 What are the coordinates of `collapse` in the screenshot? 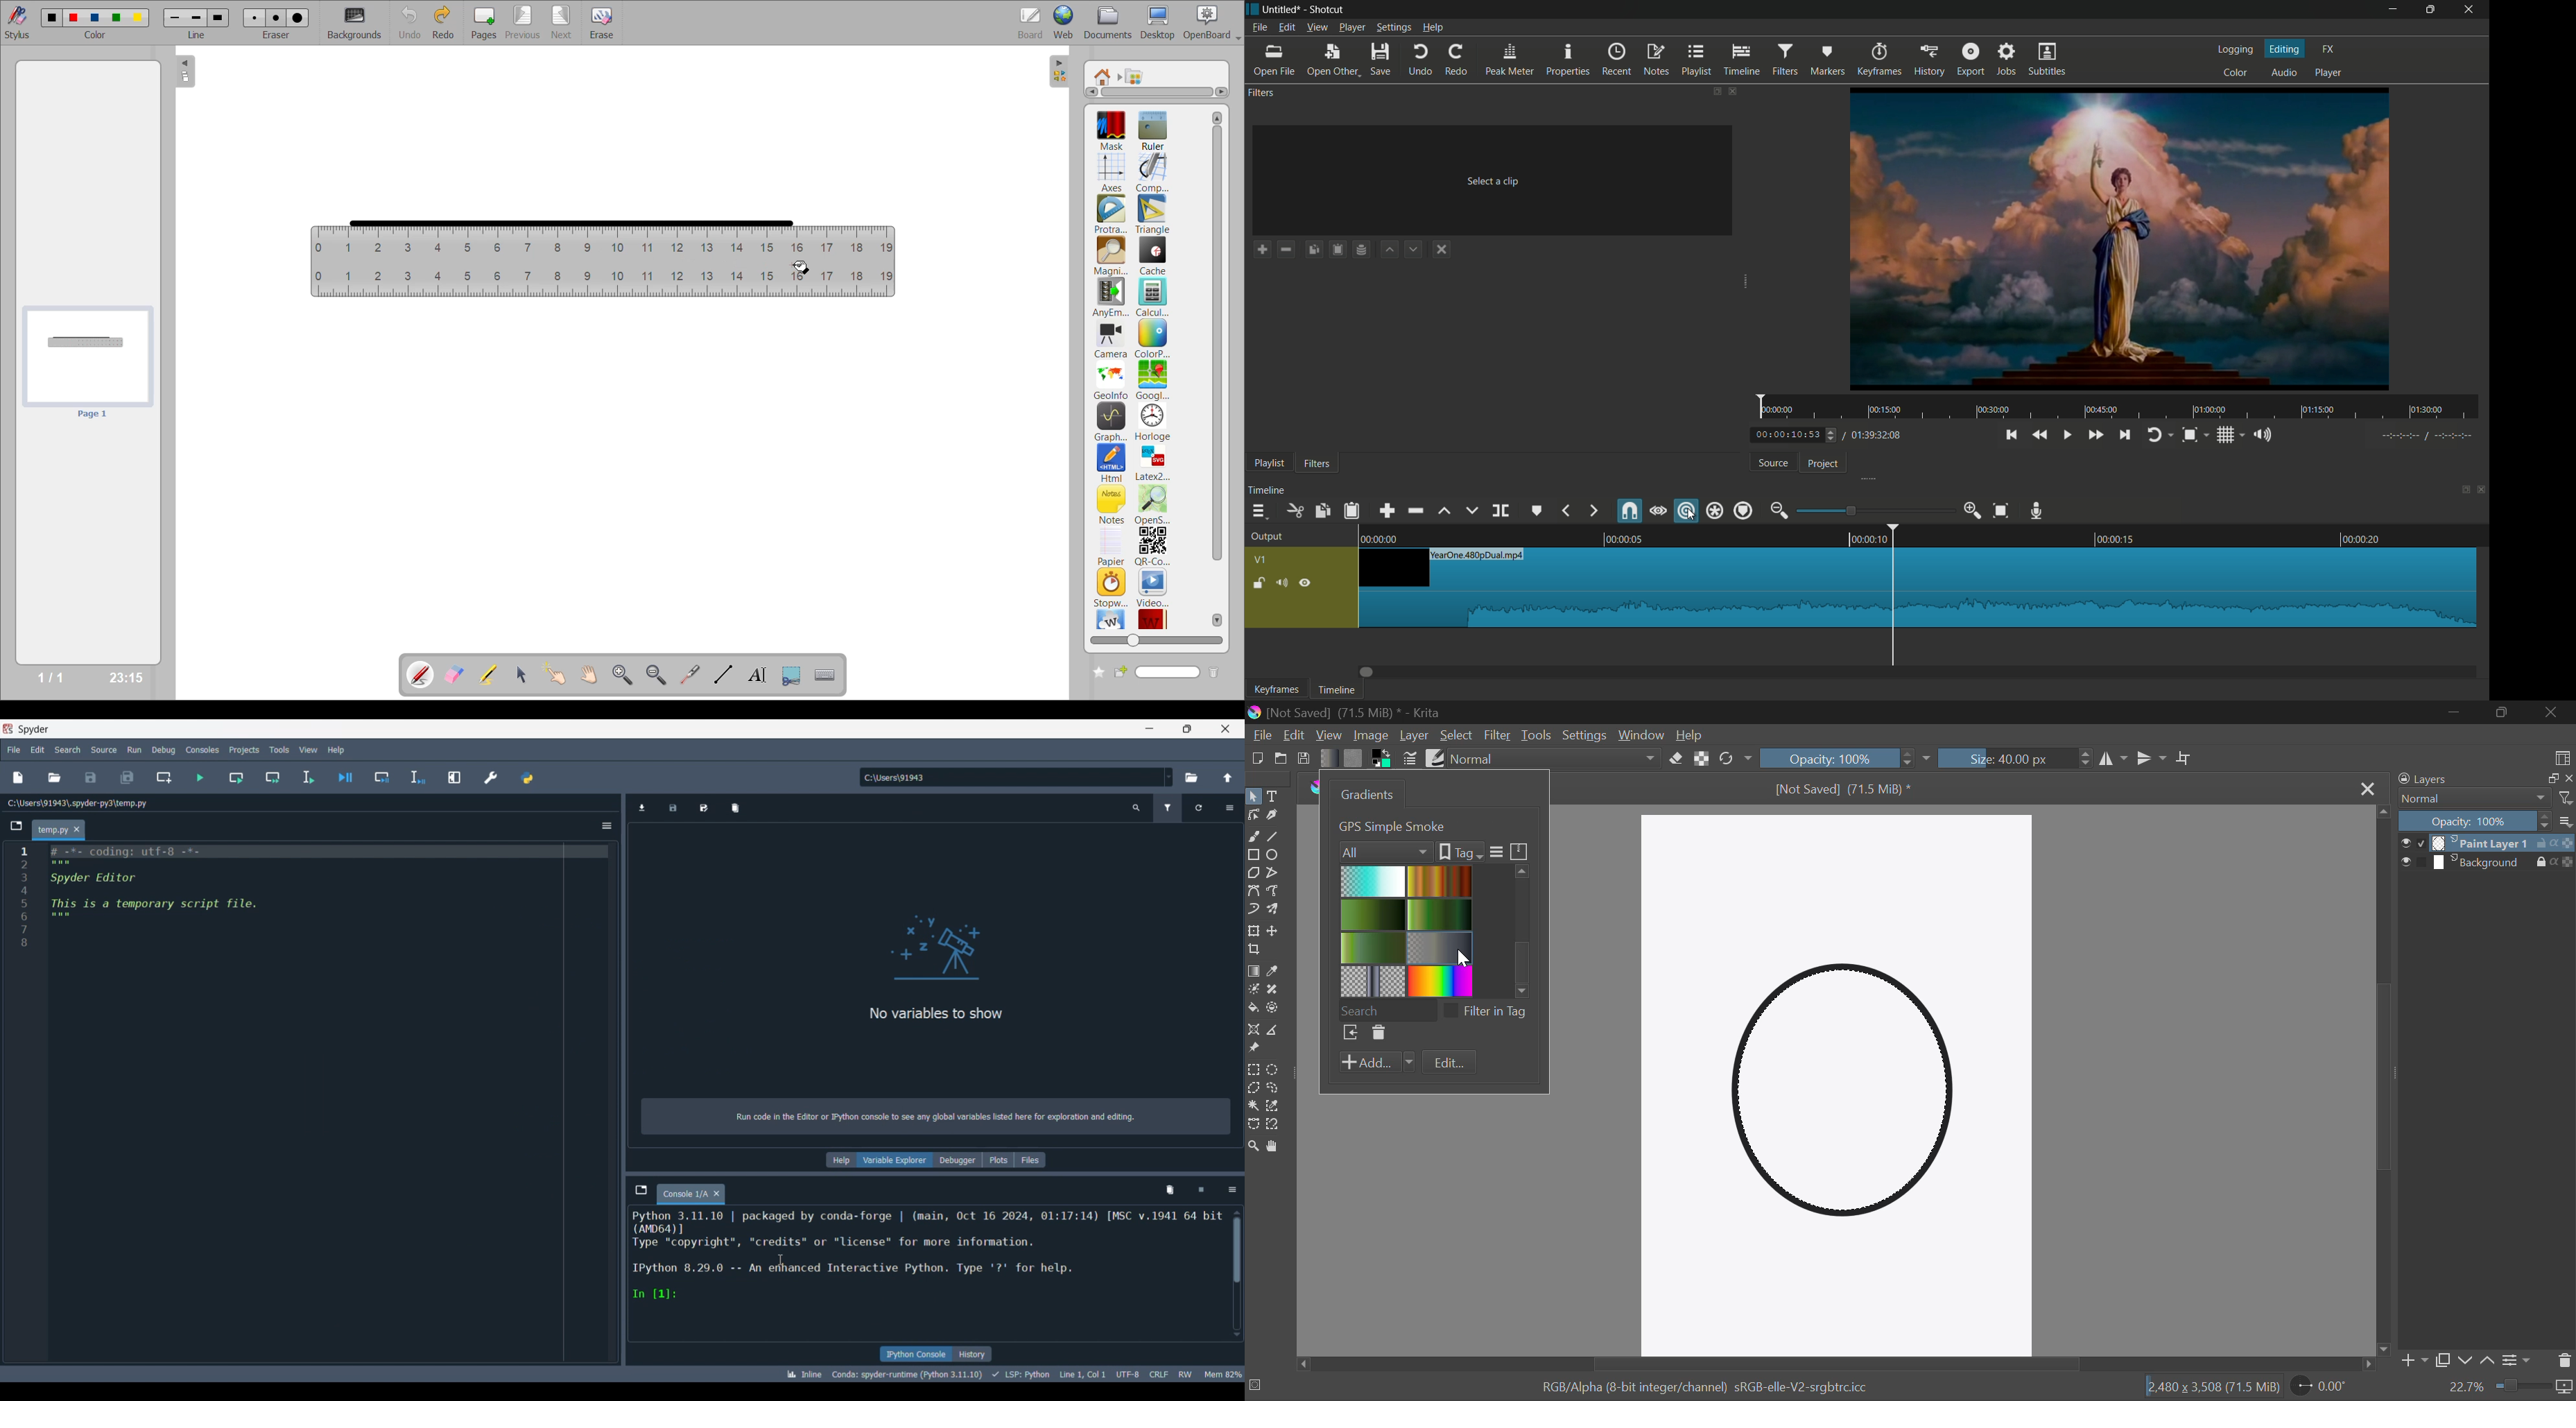 It's located at (186, 73).